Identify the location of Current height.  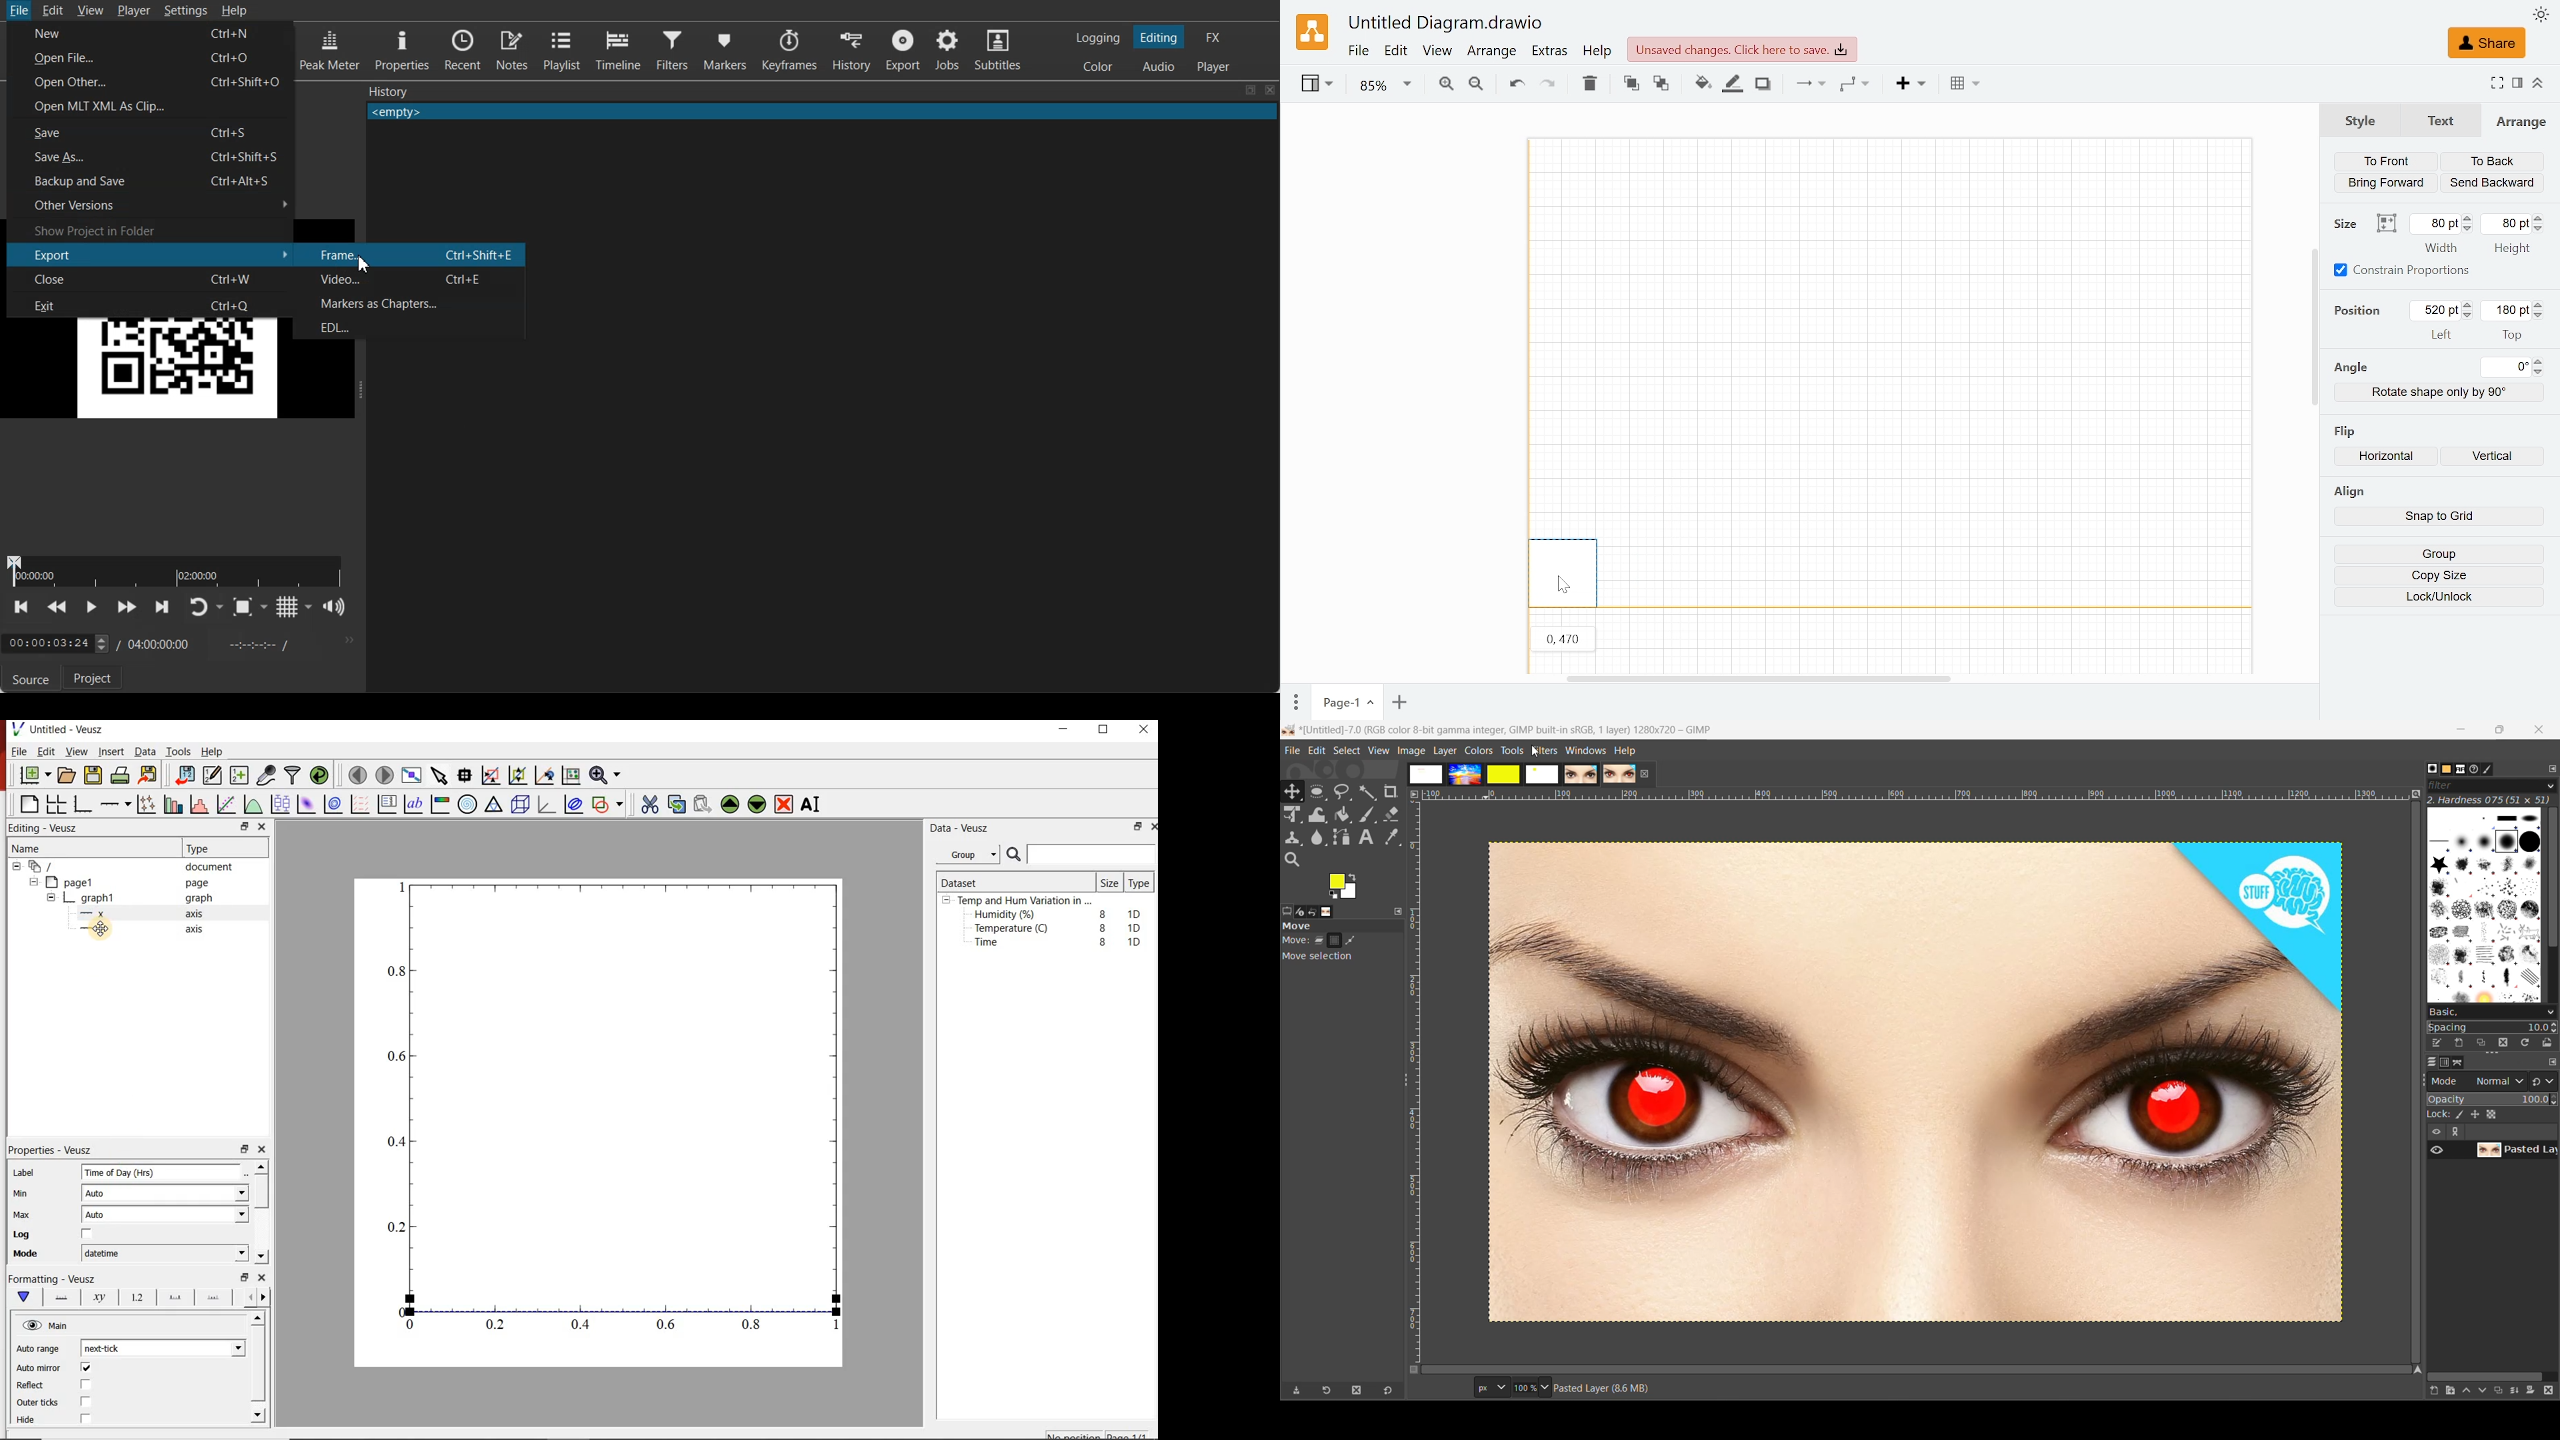
(2508, 223).